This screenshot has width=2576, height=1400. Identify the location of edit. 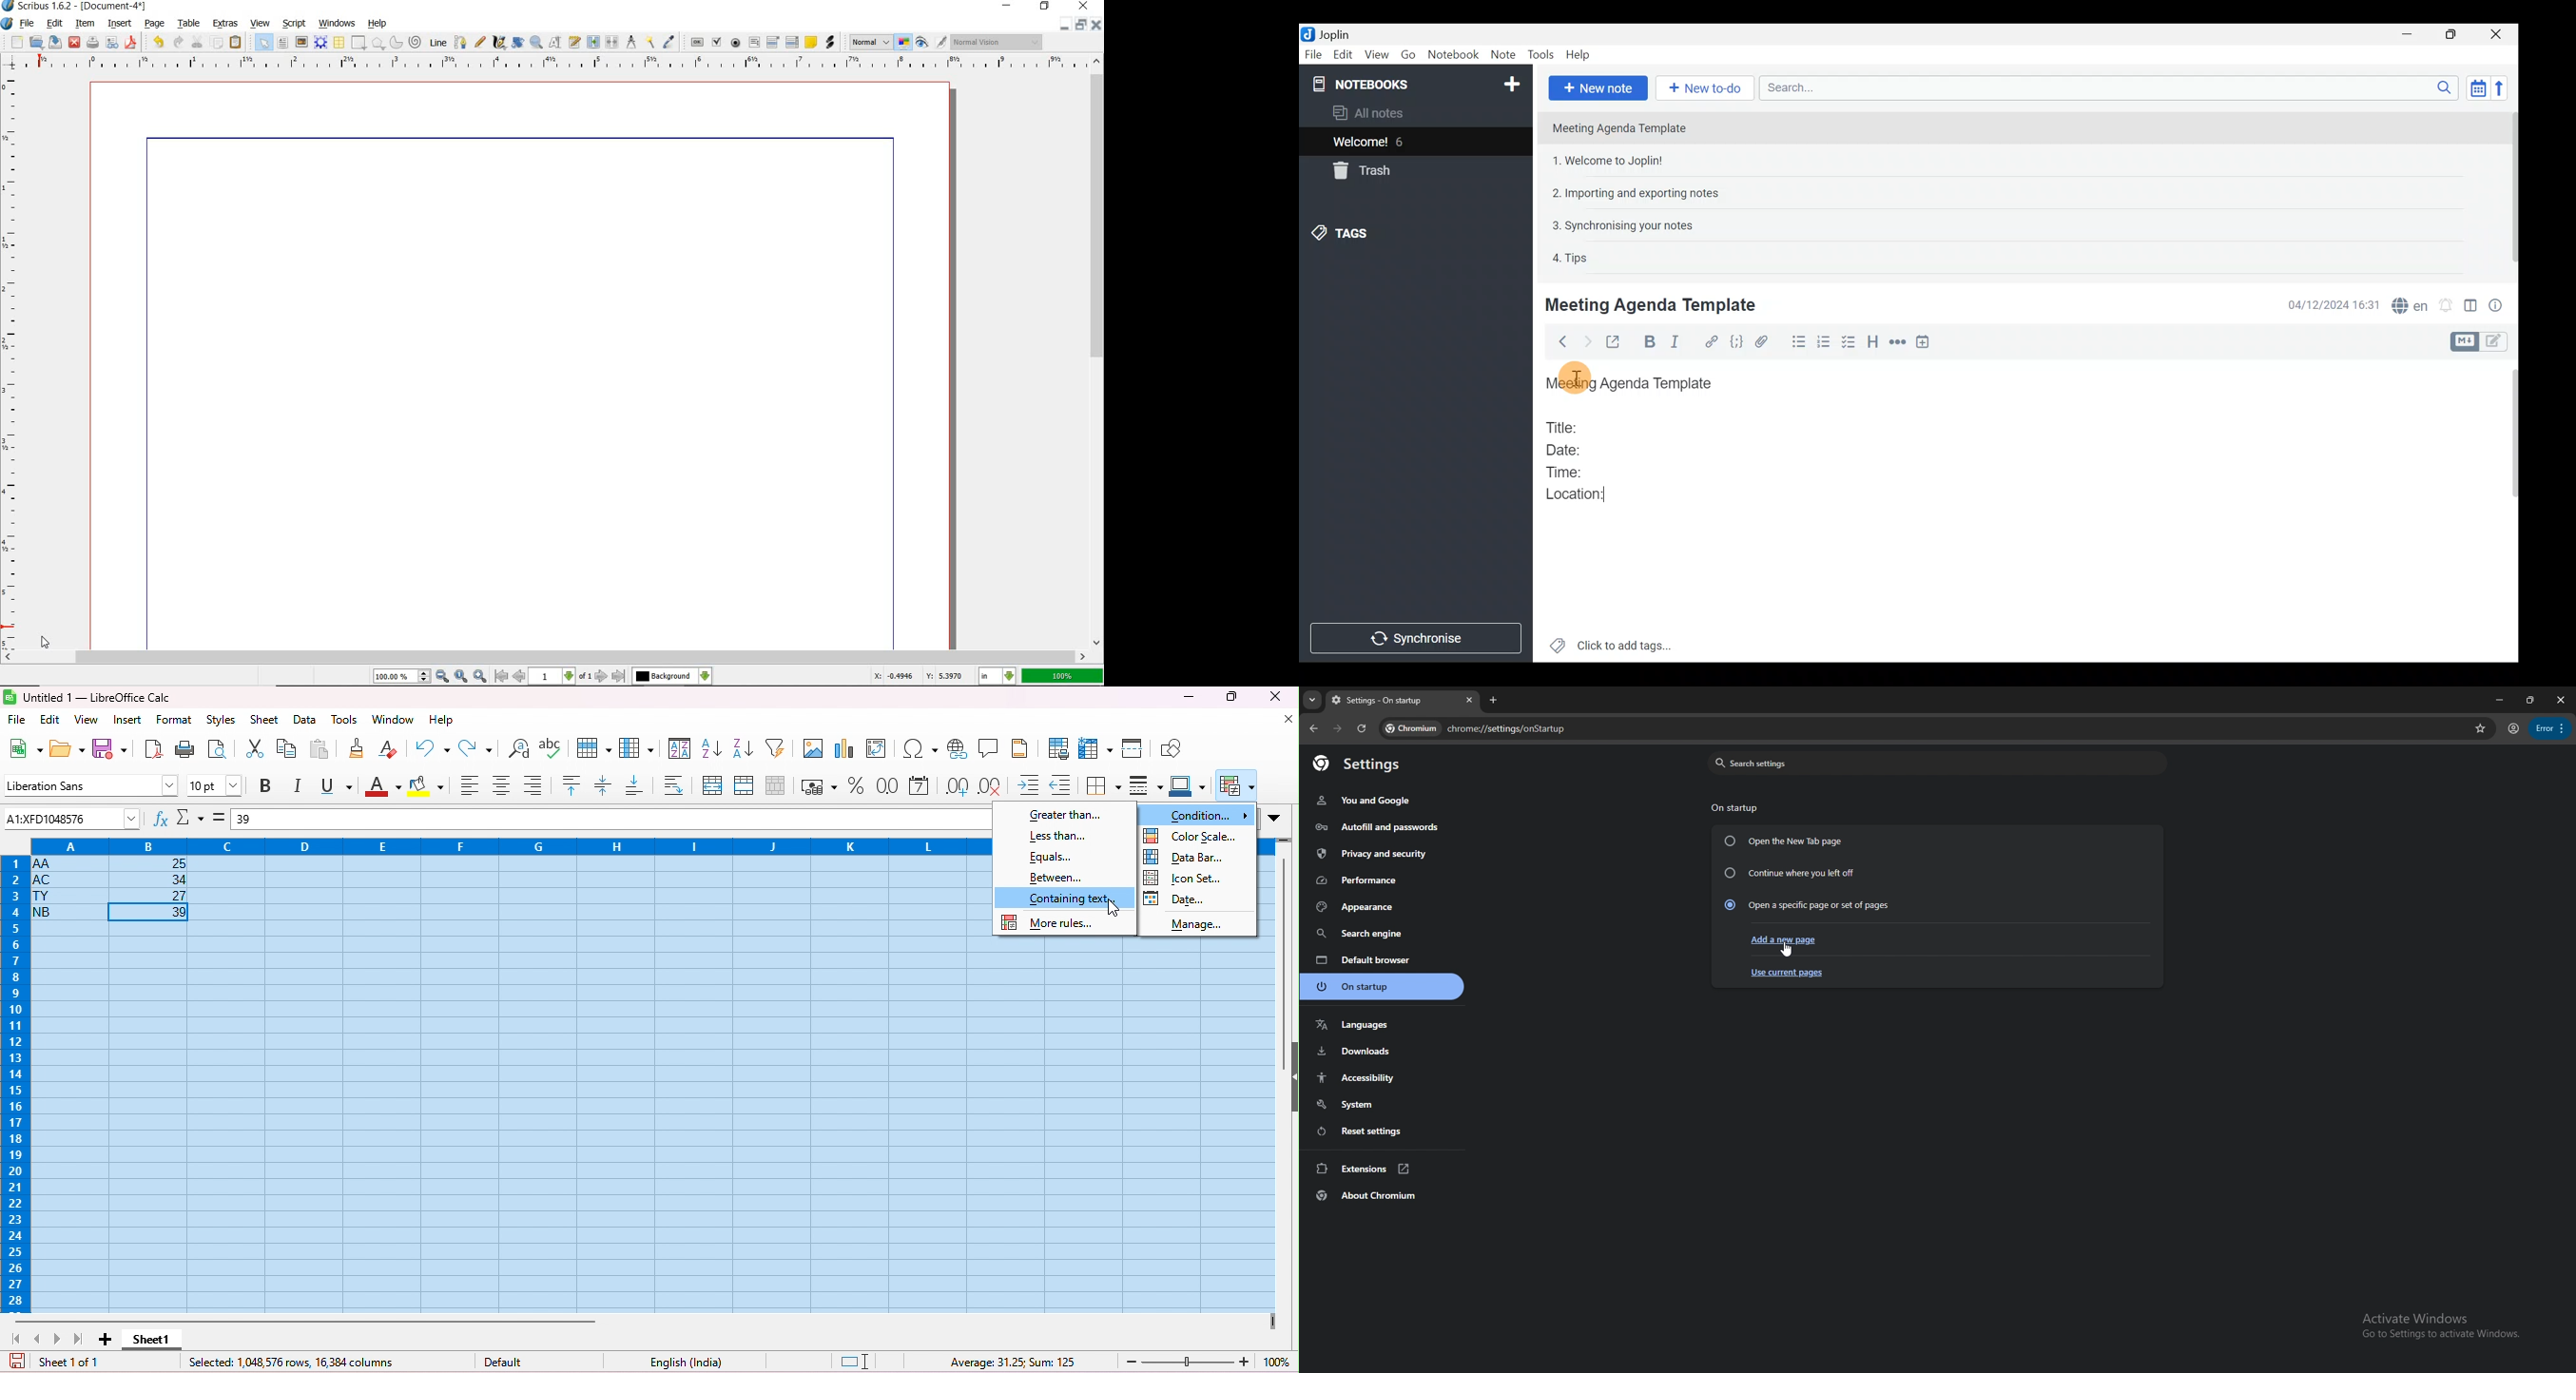
(53, 24).